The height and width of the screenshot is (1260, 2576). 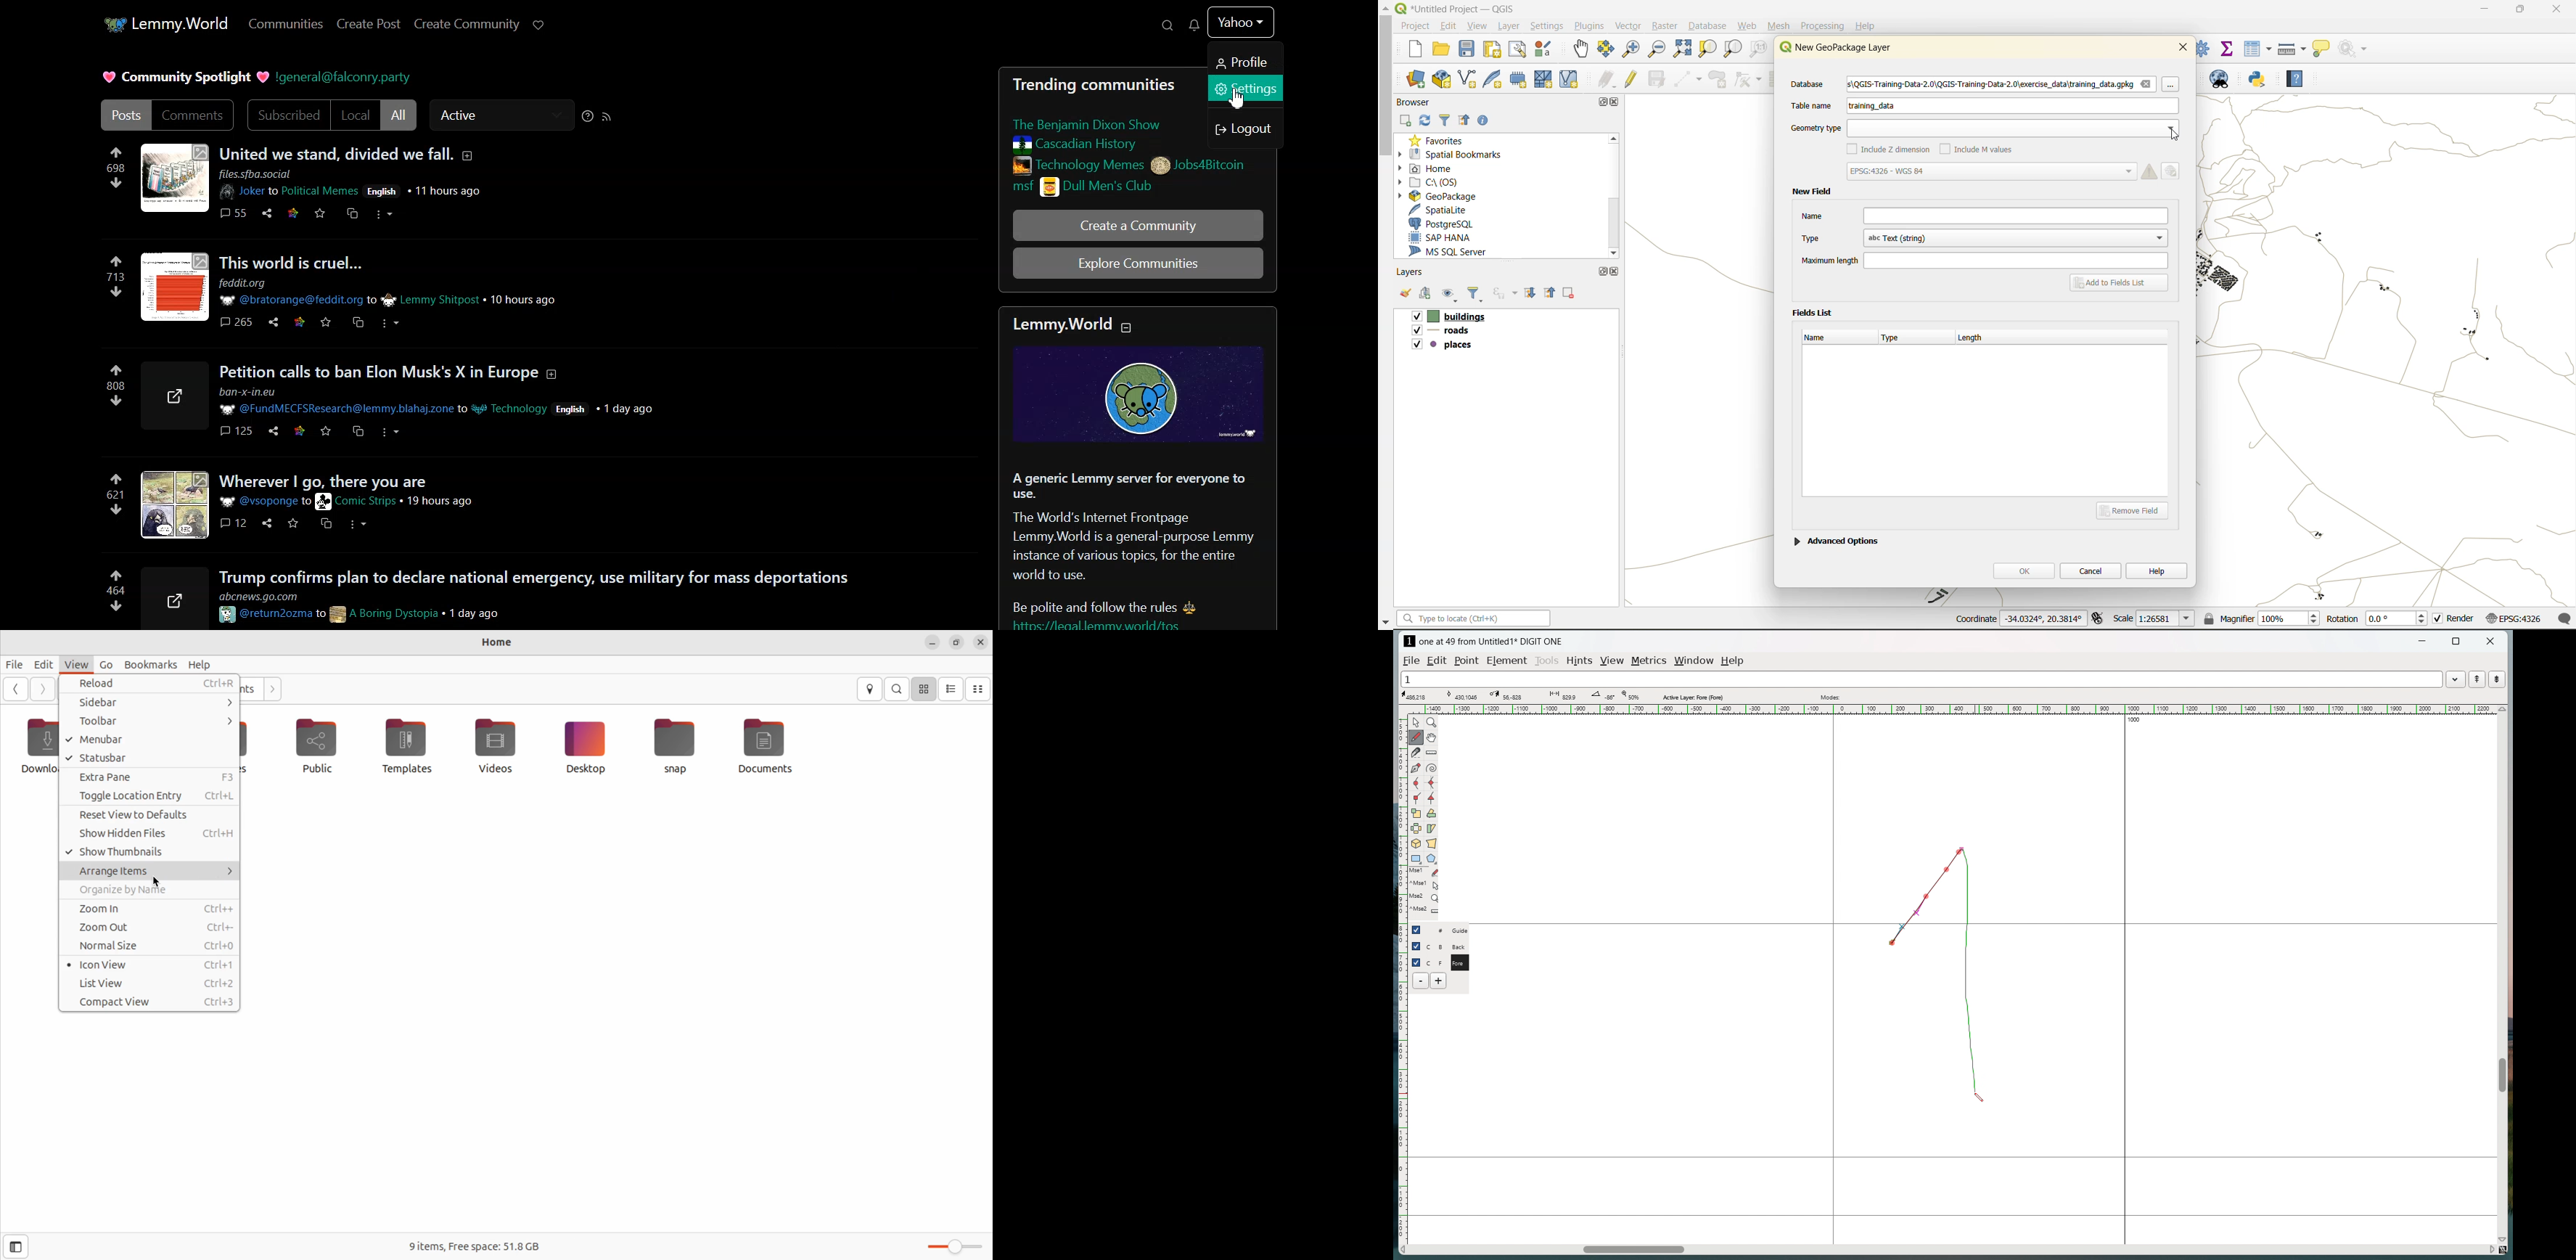 What do you see at coordinates (979, 689) in the screenshot?
I see `compact view` at bounding box center [979, 689].